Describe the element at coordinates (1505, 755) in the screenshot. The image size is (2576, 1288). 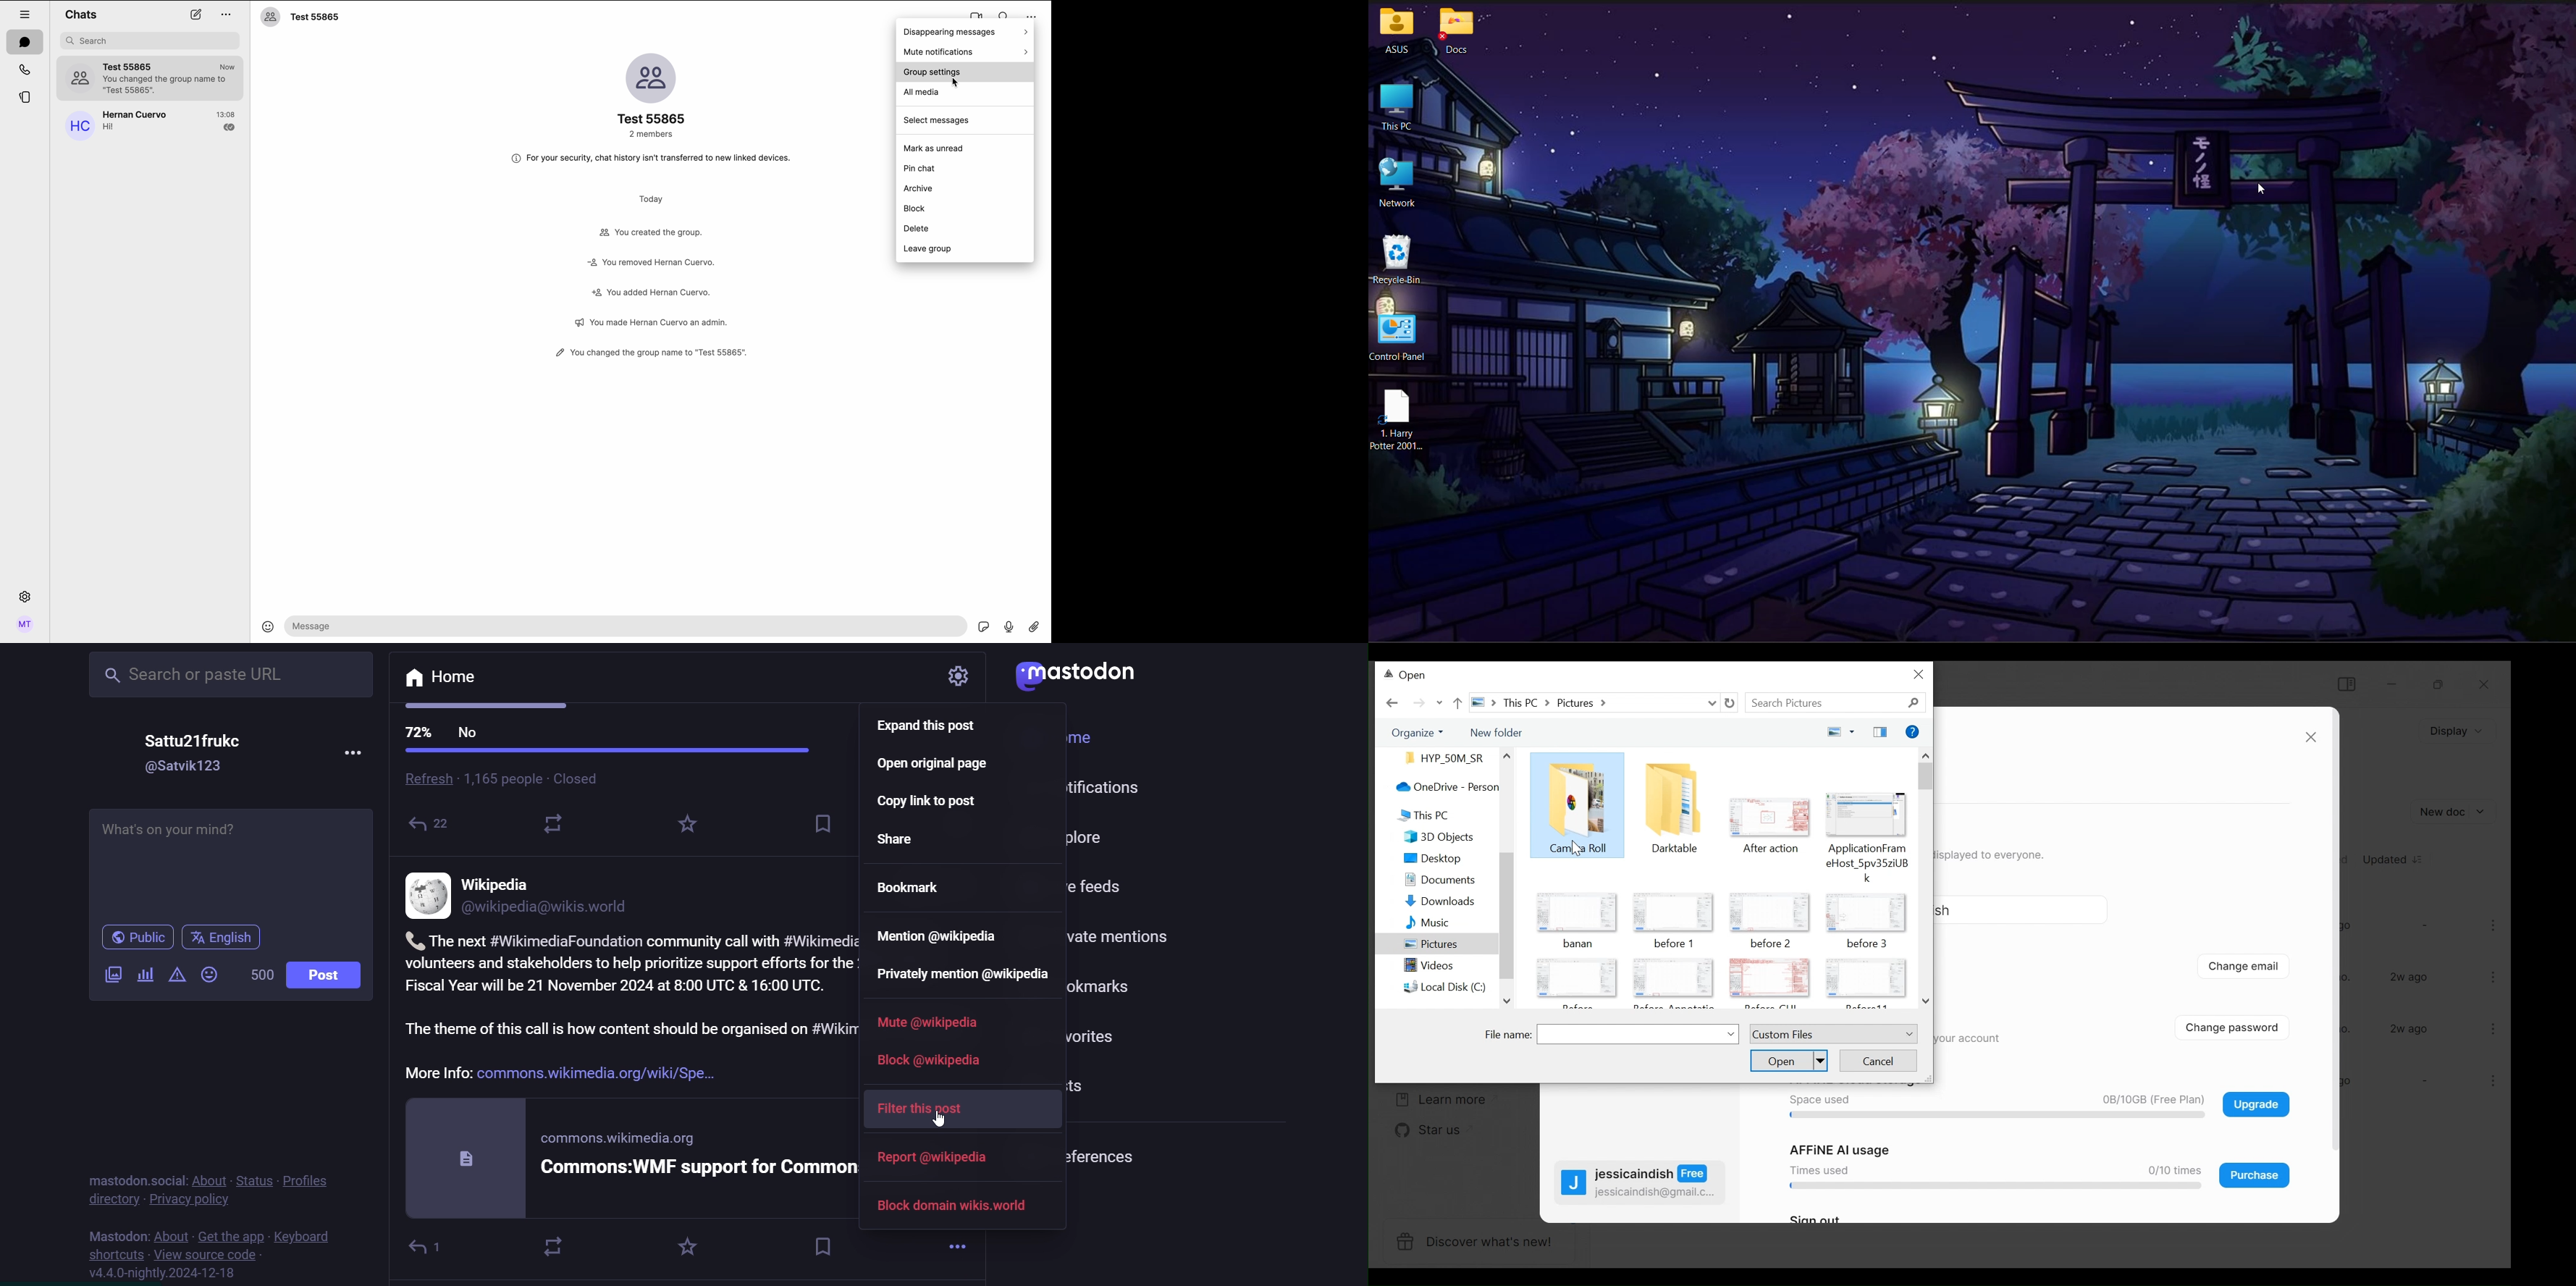
I see `` at that location.